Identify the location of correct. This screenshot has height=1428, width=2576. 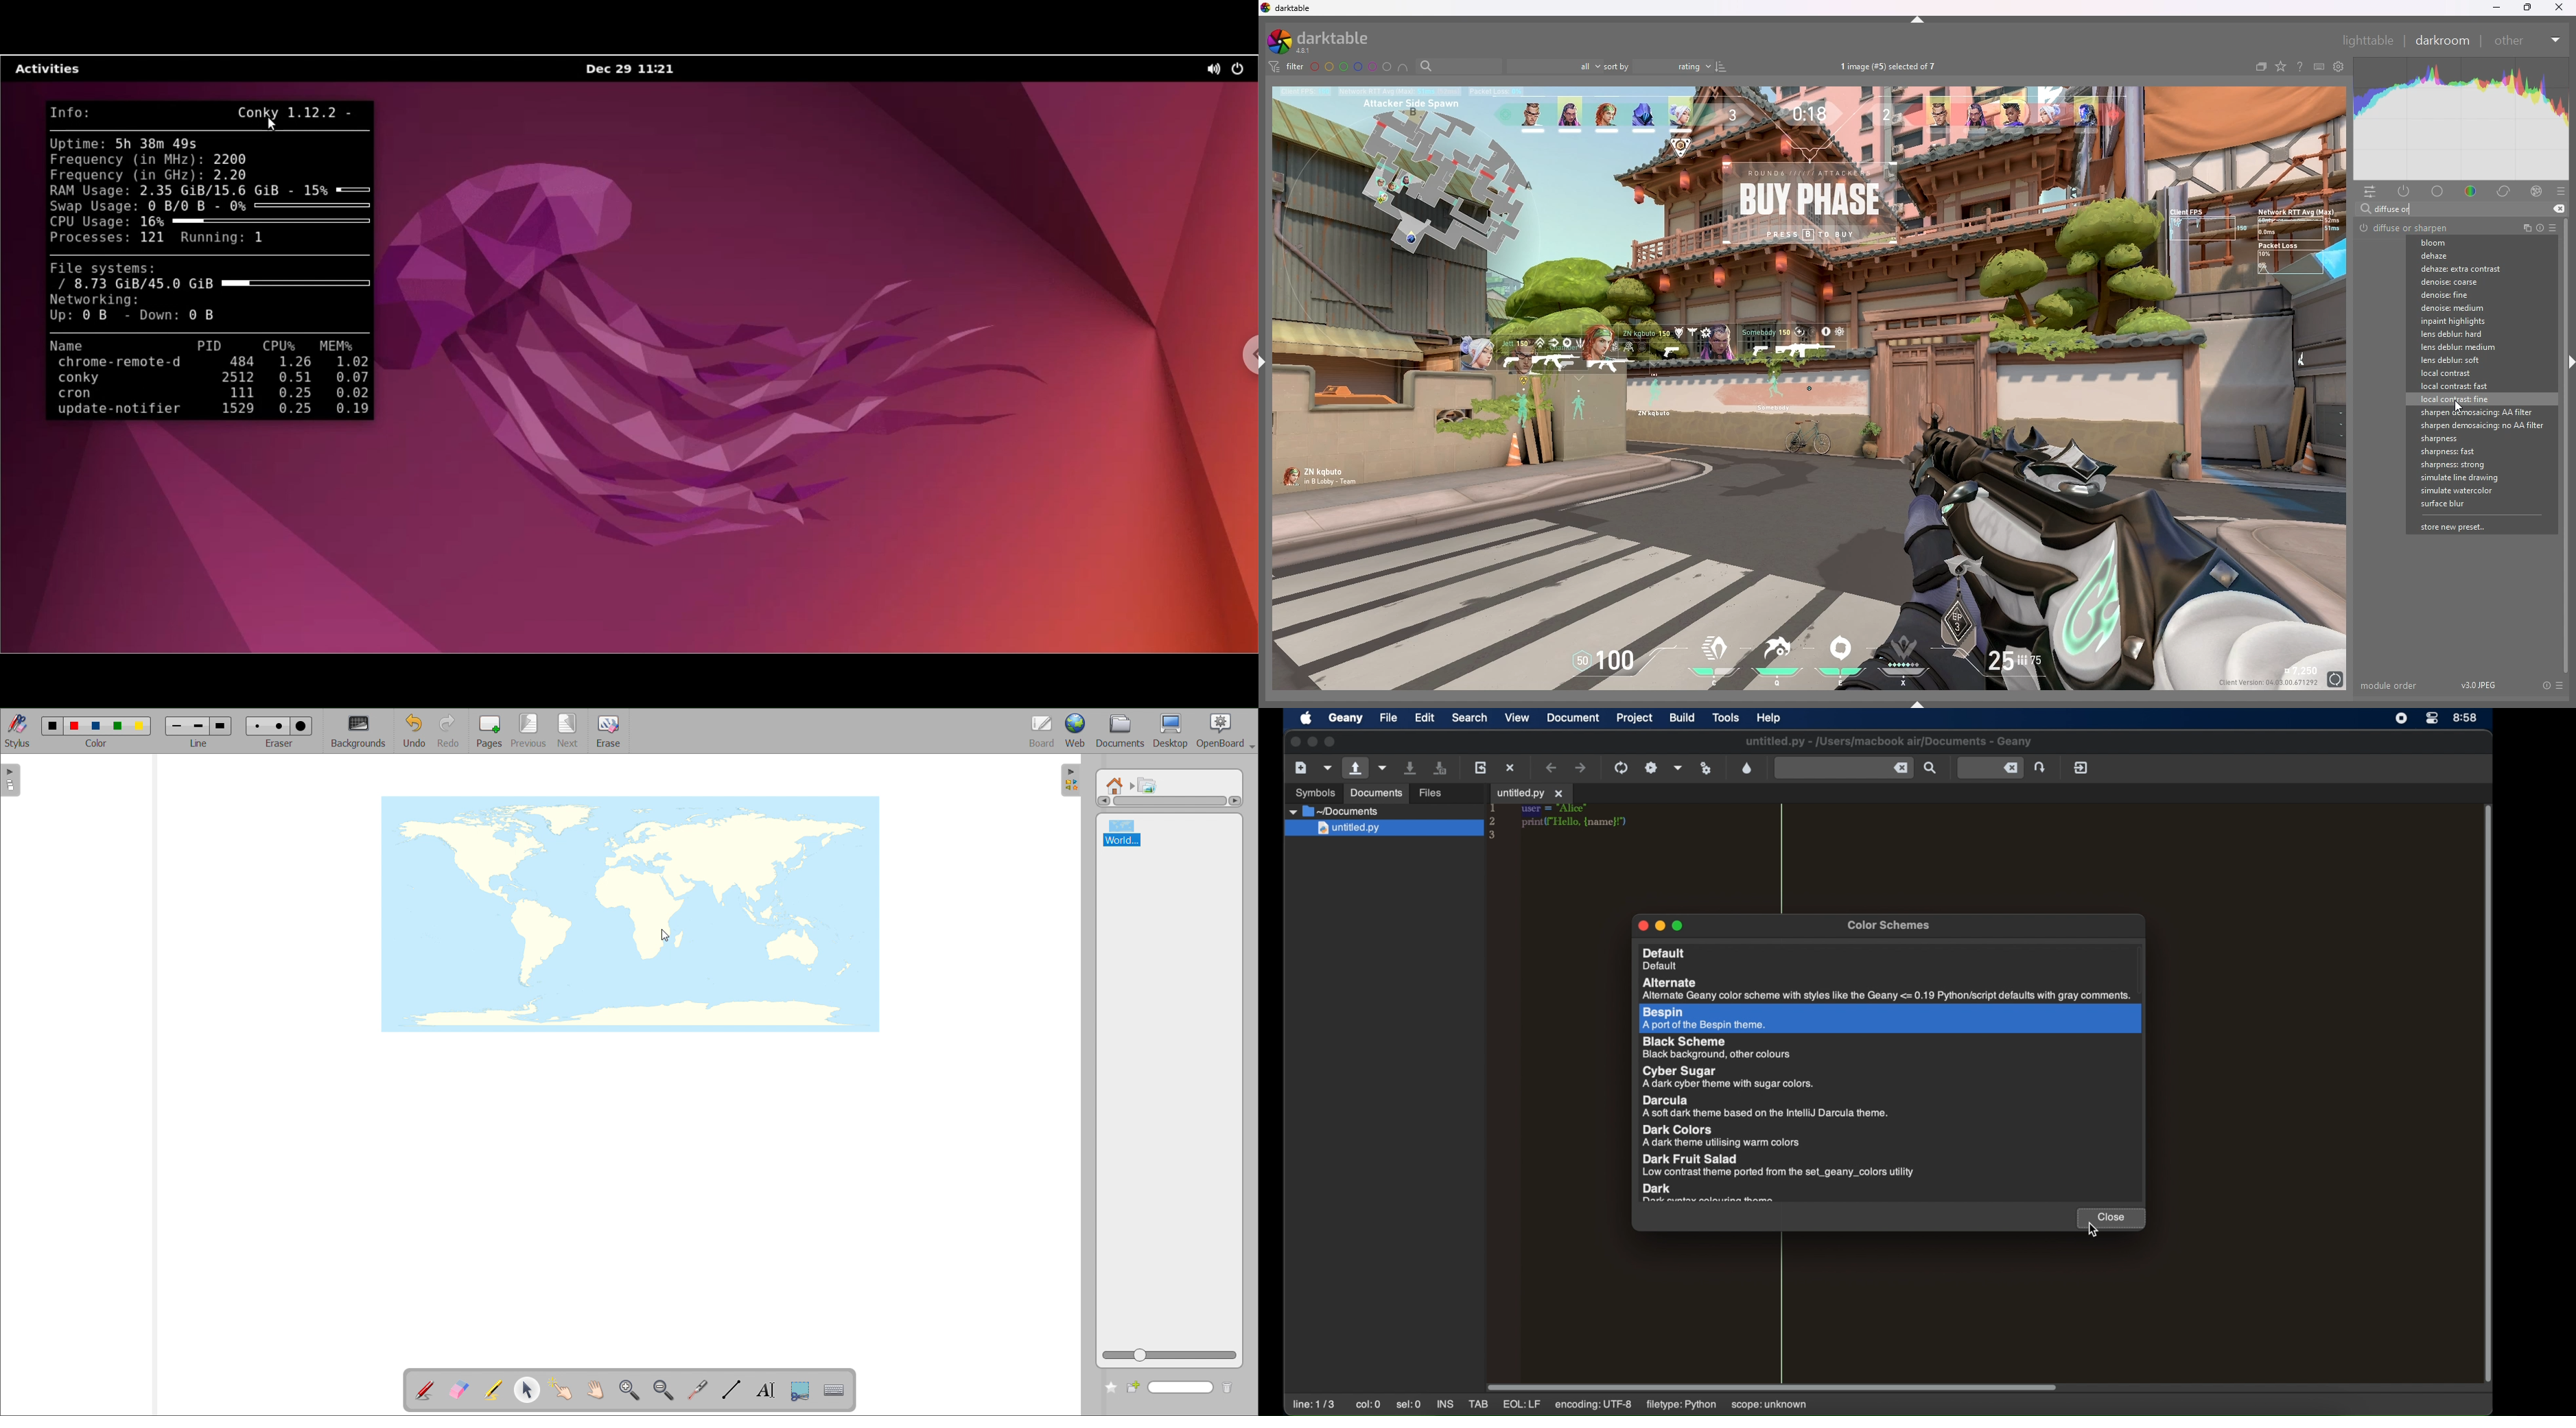
(2505, 191).